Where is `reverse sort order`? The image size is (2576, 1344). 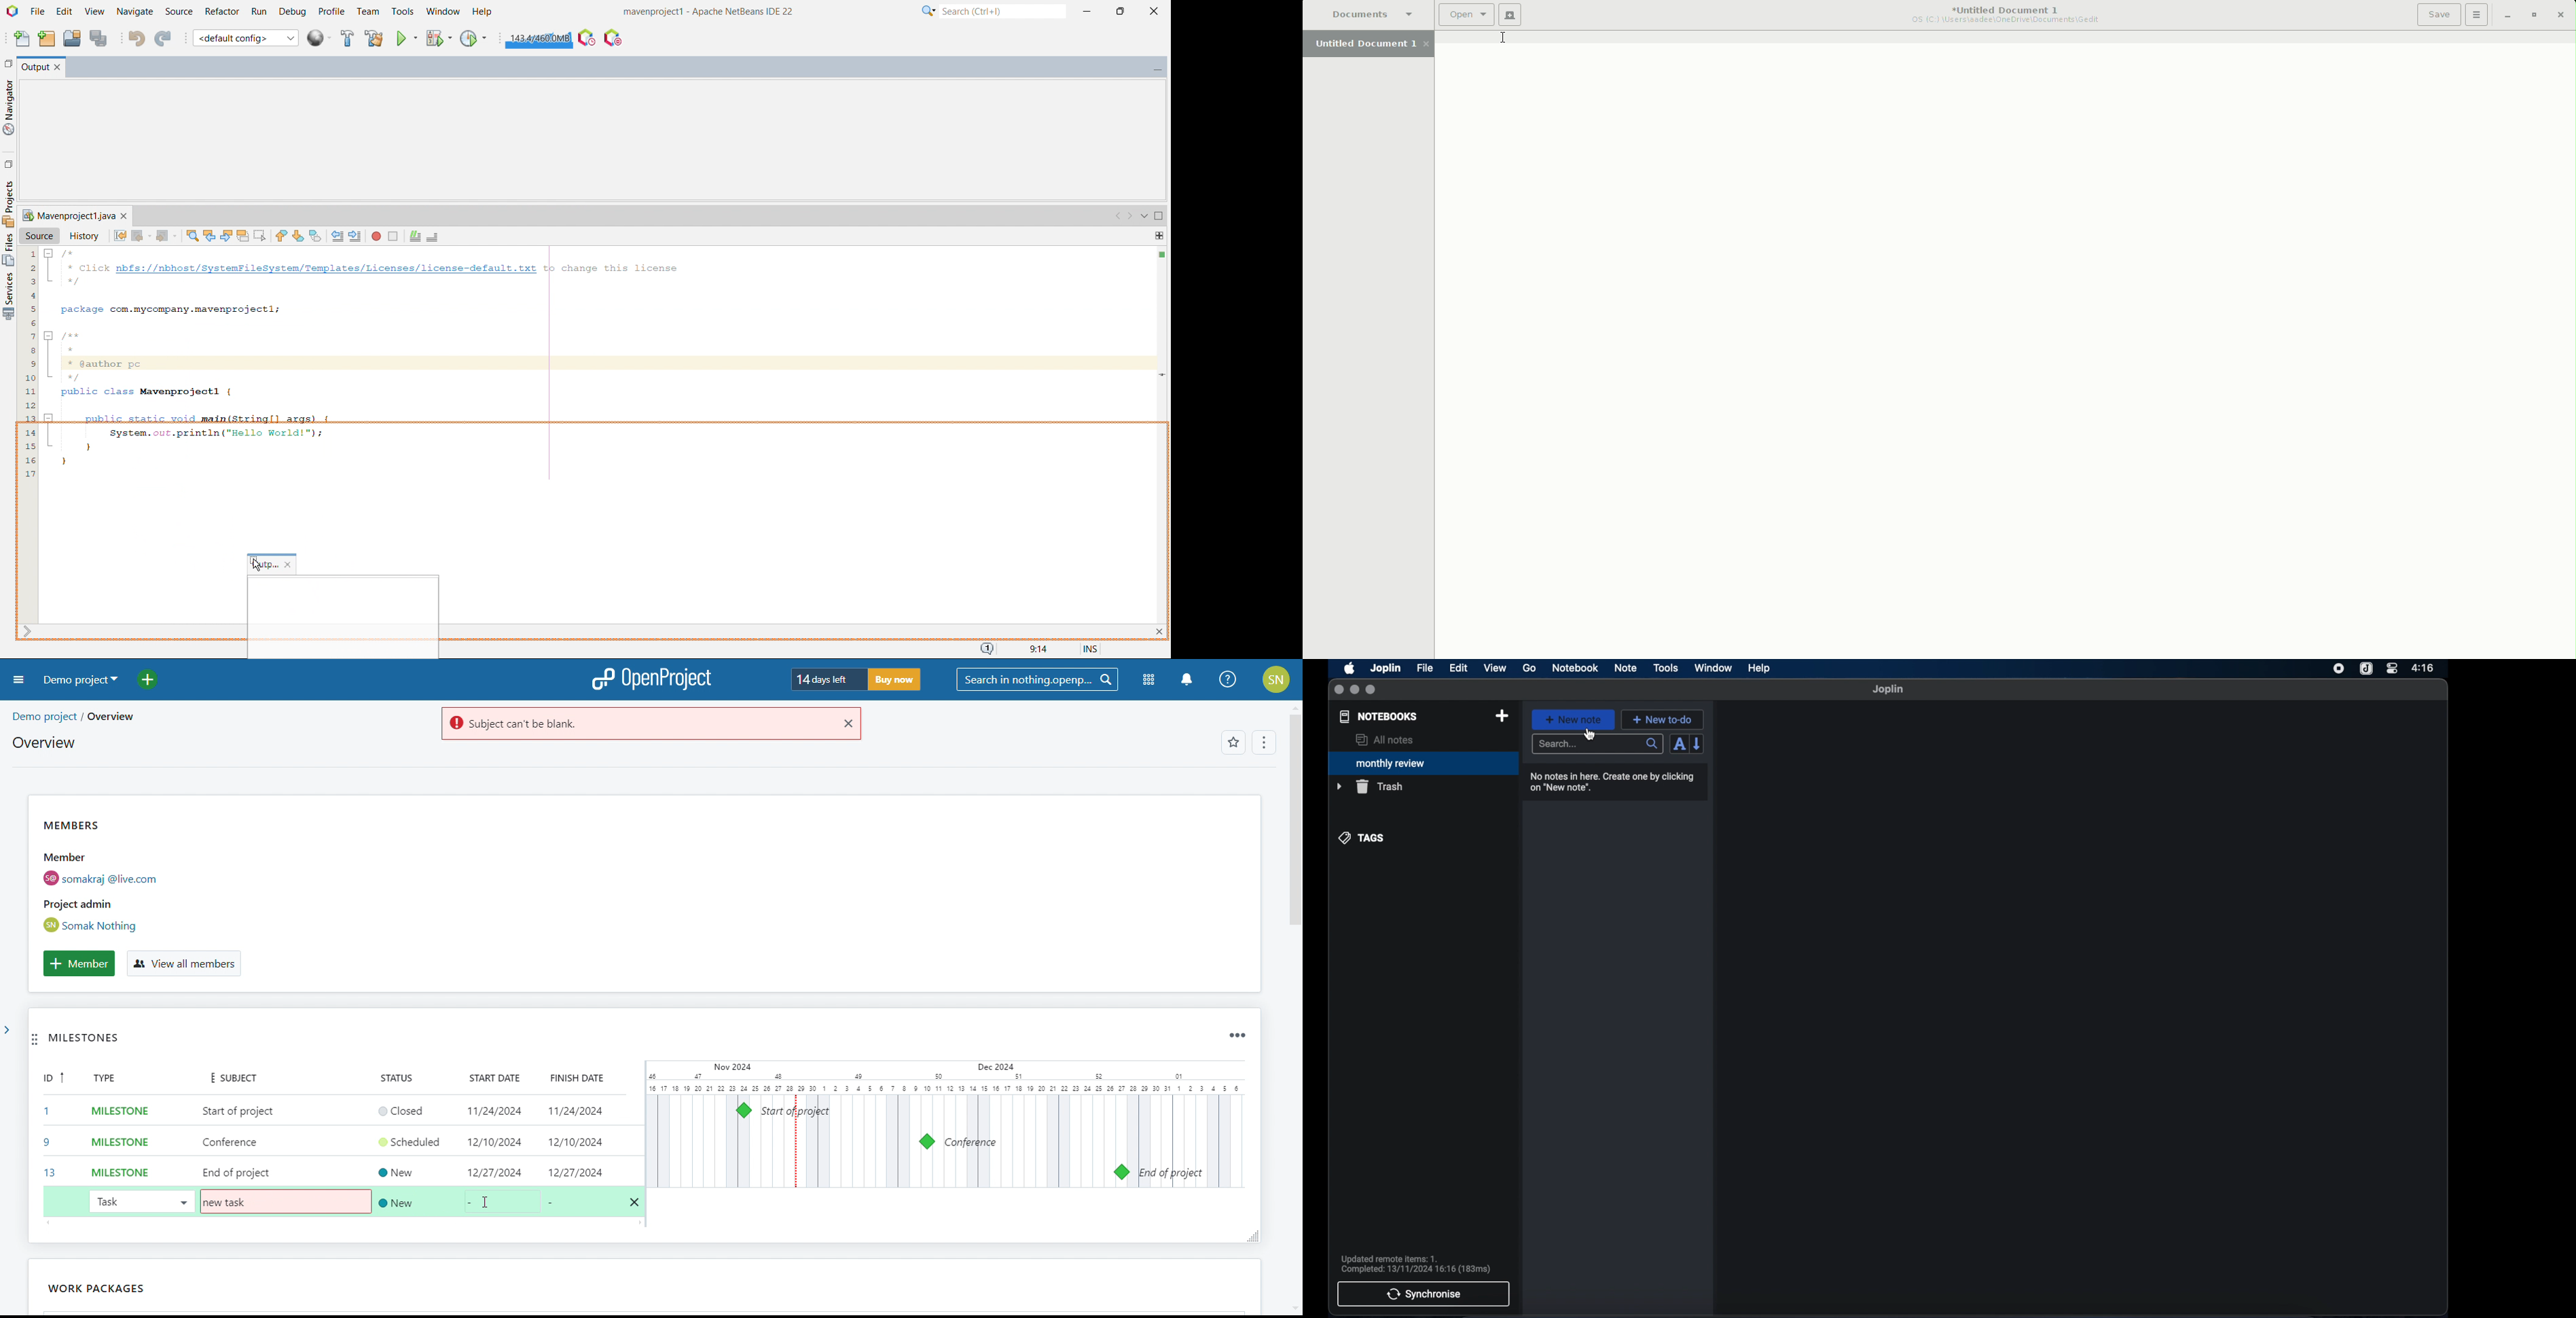 reverse sort order is located at coordinates (1698, 743).